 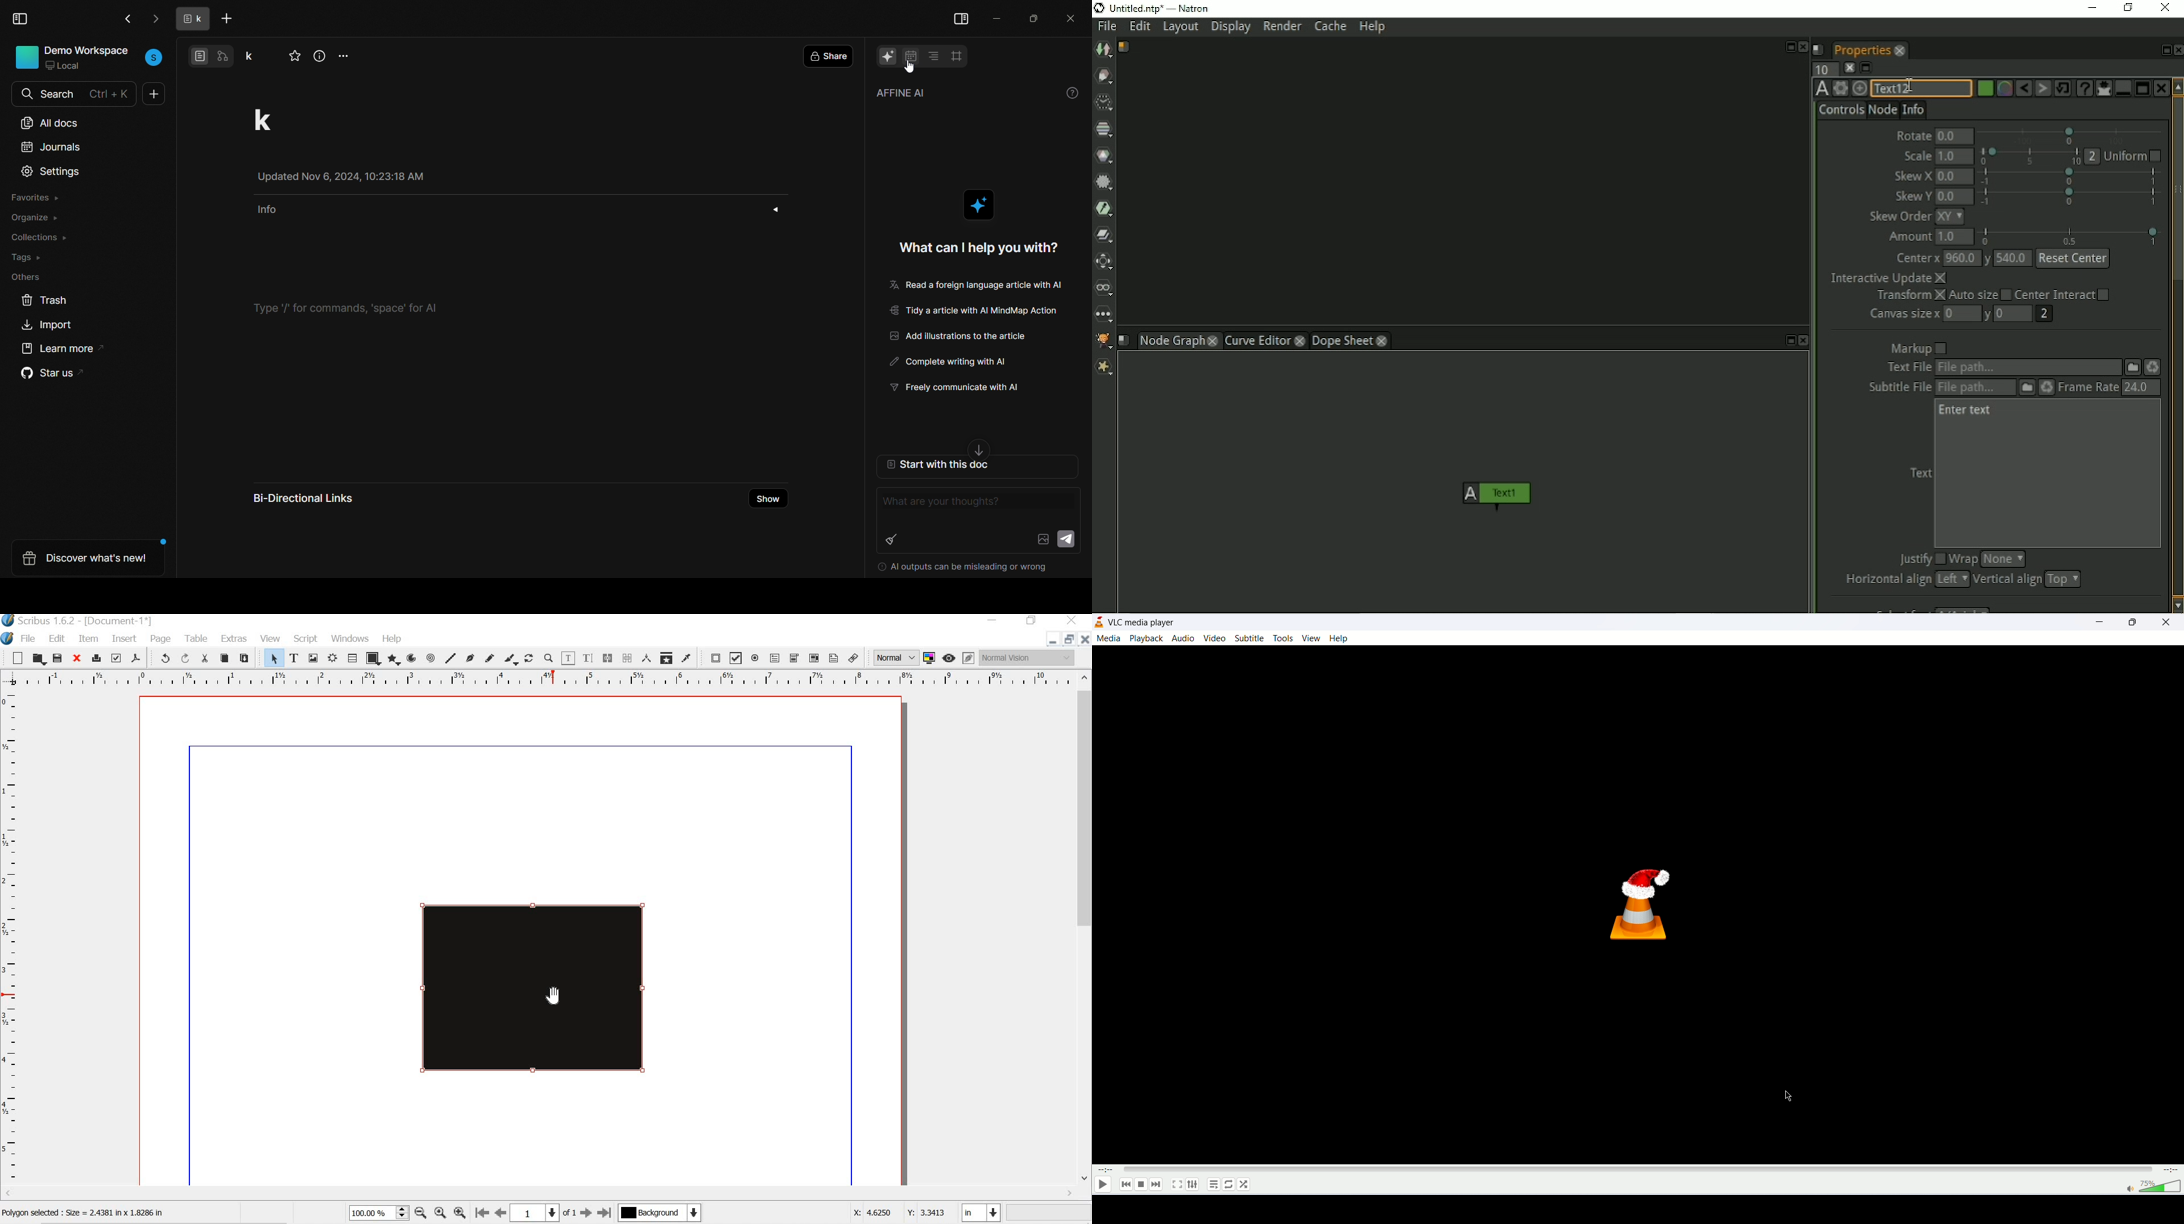 I want to click on edit in preview mode, so click(x=968, y=657).